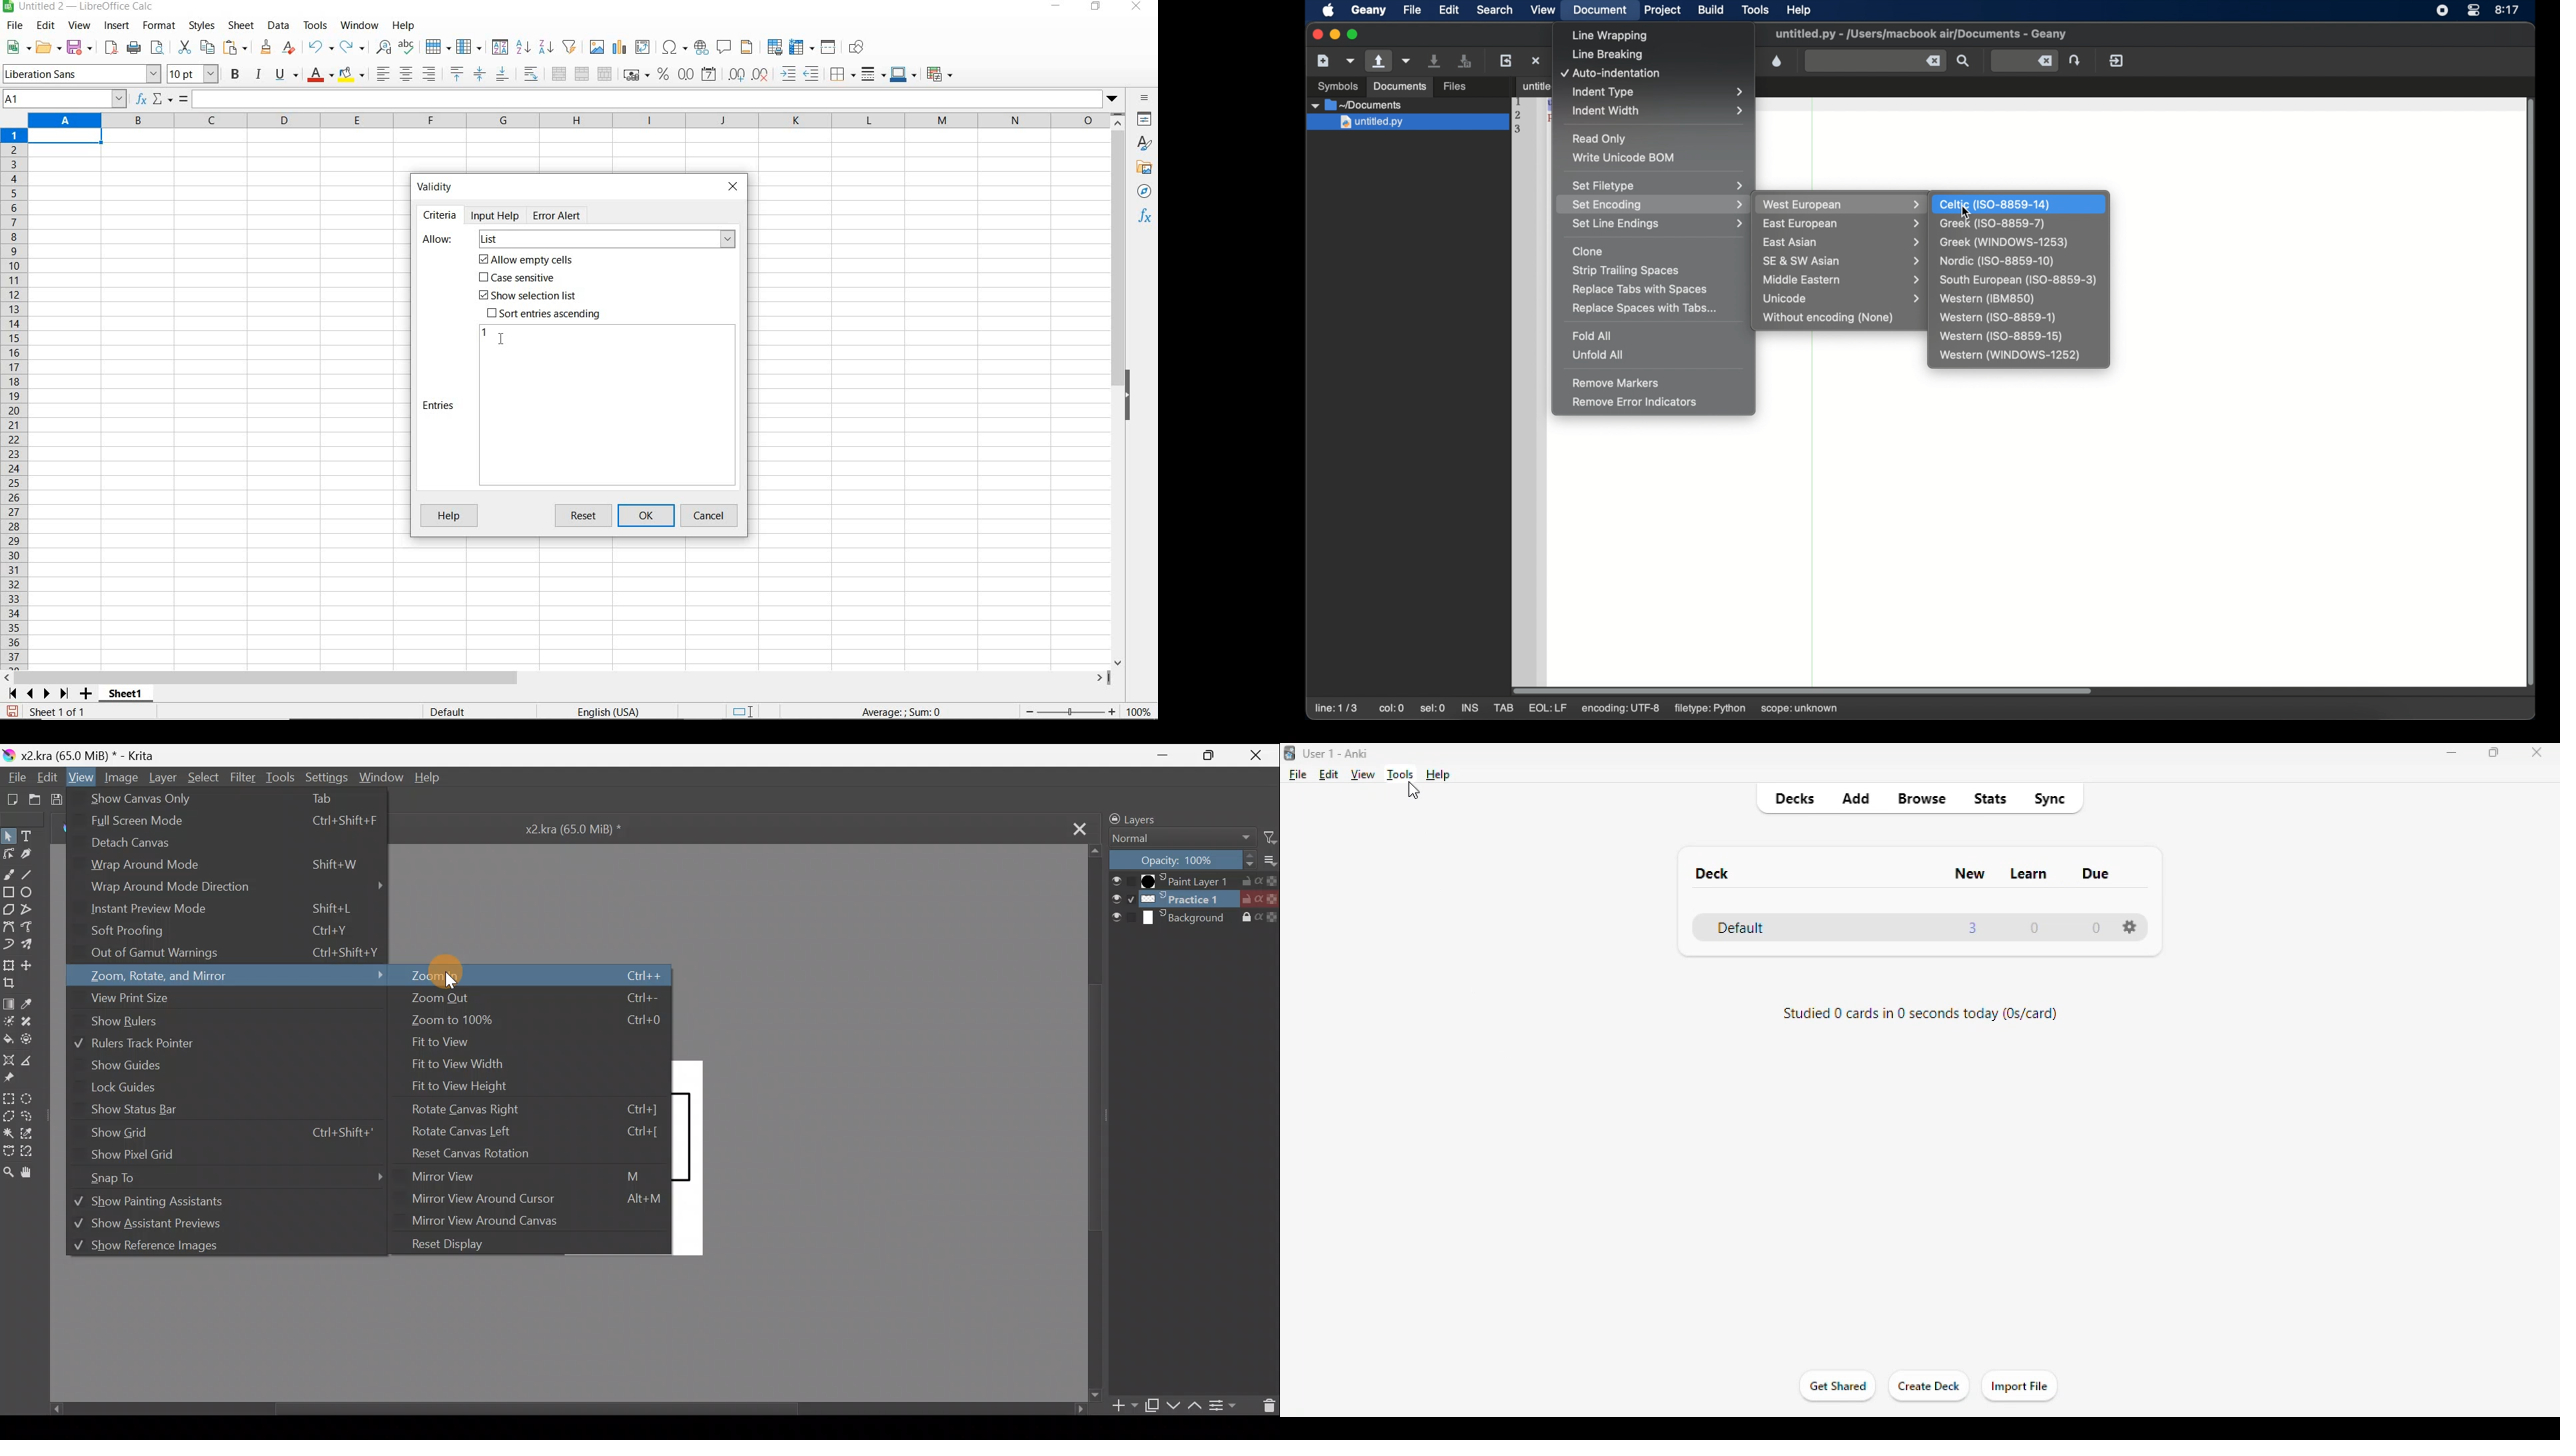 The height and width of the screenshot is (1456, 2576). Describe the element at coordinates (859, 48) in the screenshot. I see `show draw functions` at that location.